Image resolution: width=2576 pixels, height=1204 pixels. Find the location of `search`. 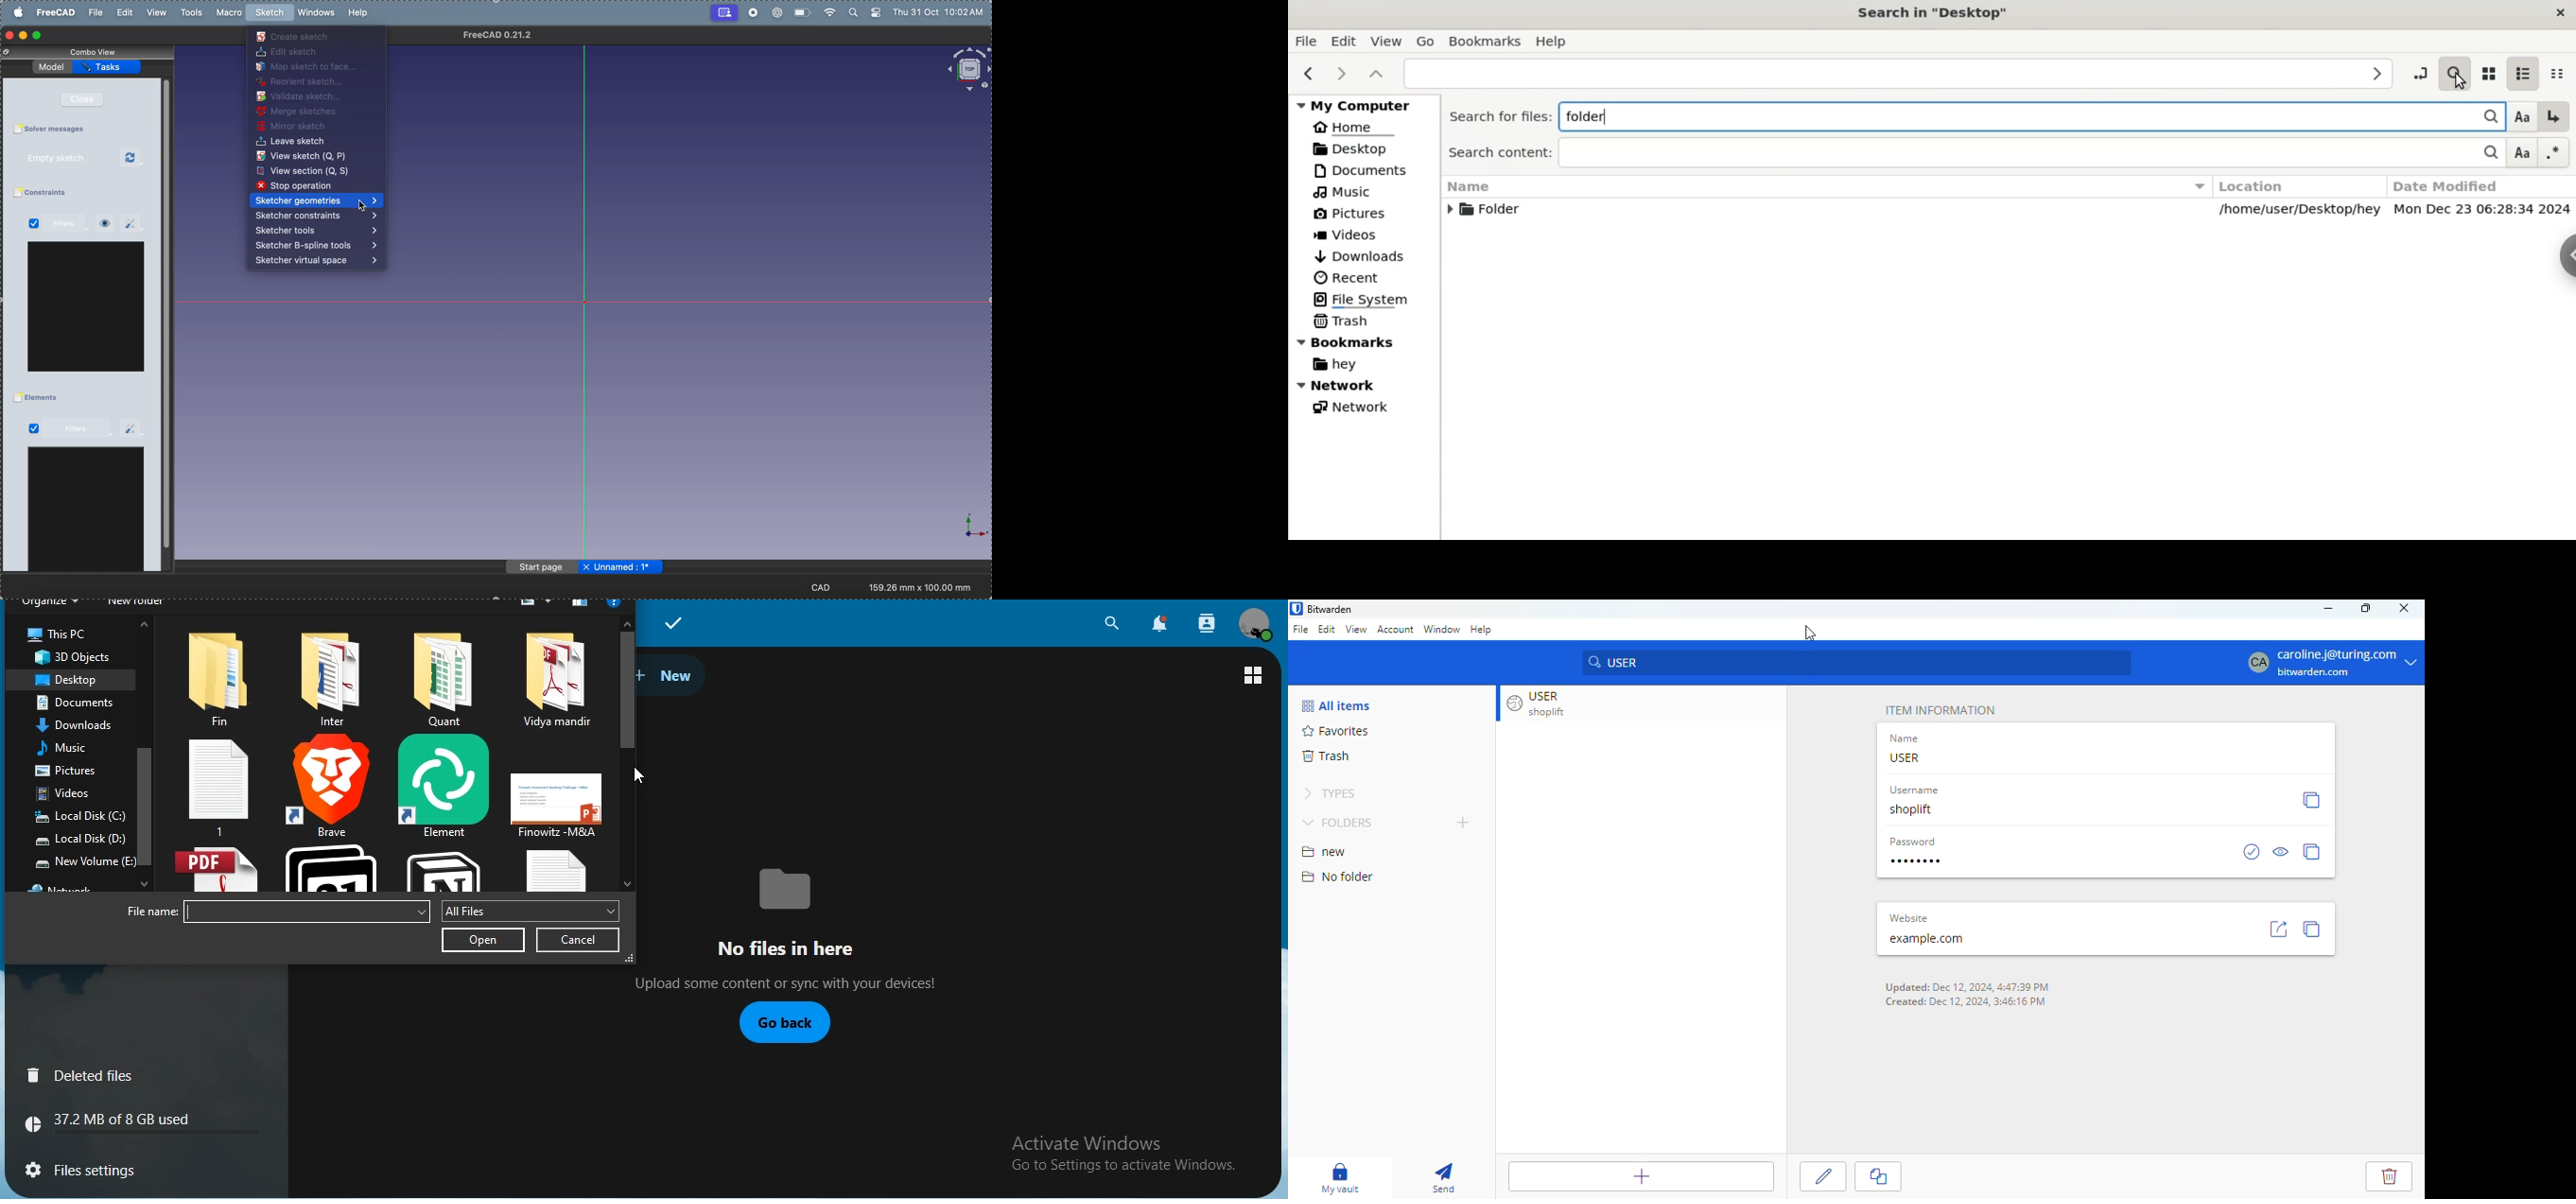

search is located at coordinates (1112, 622).